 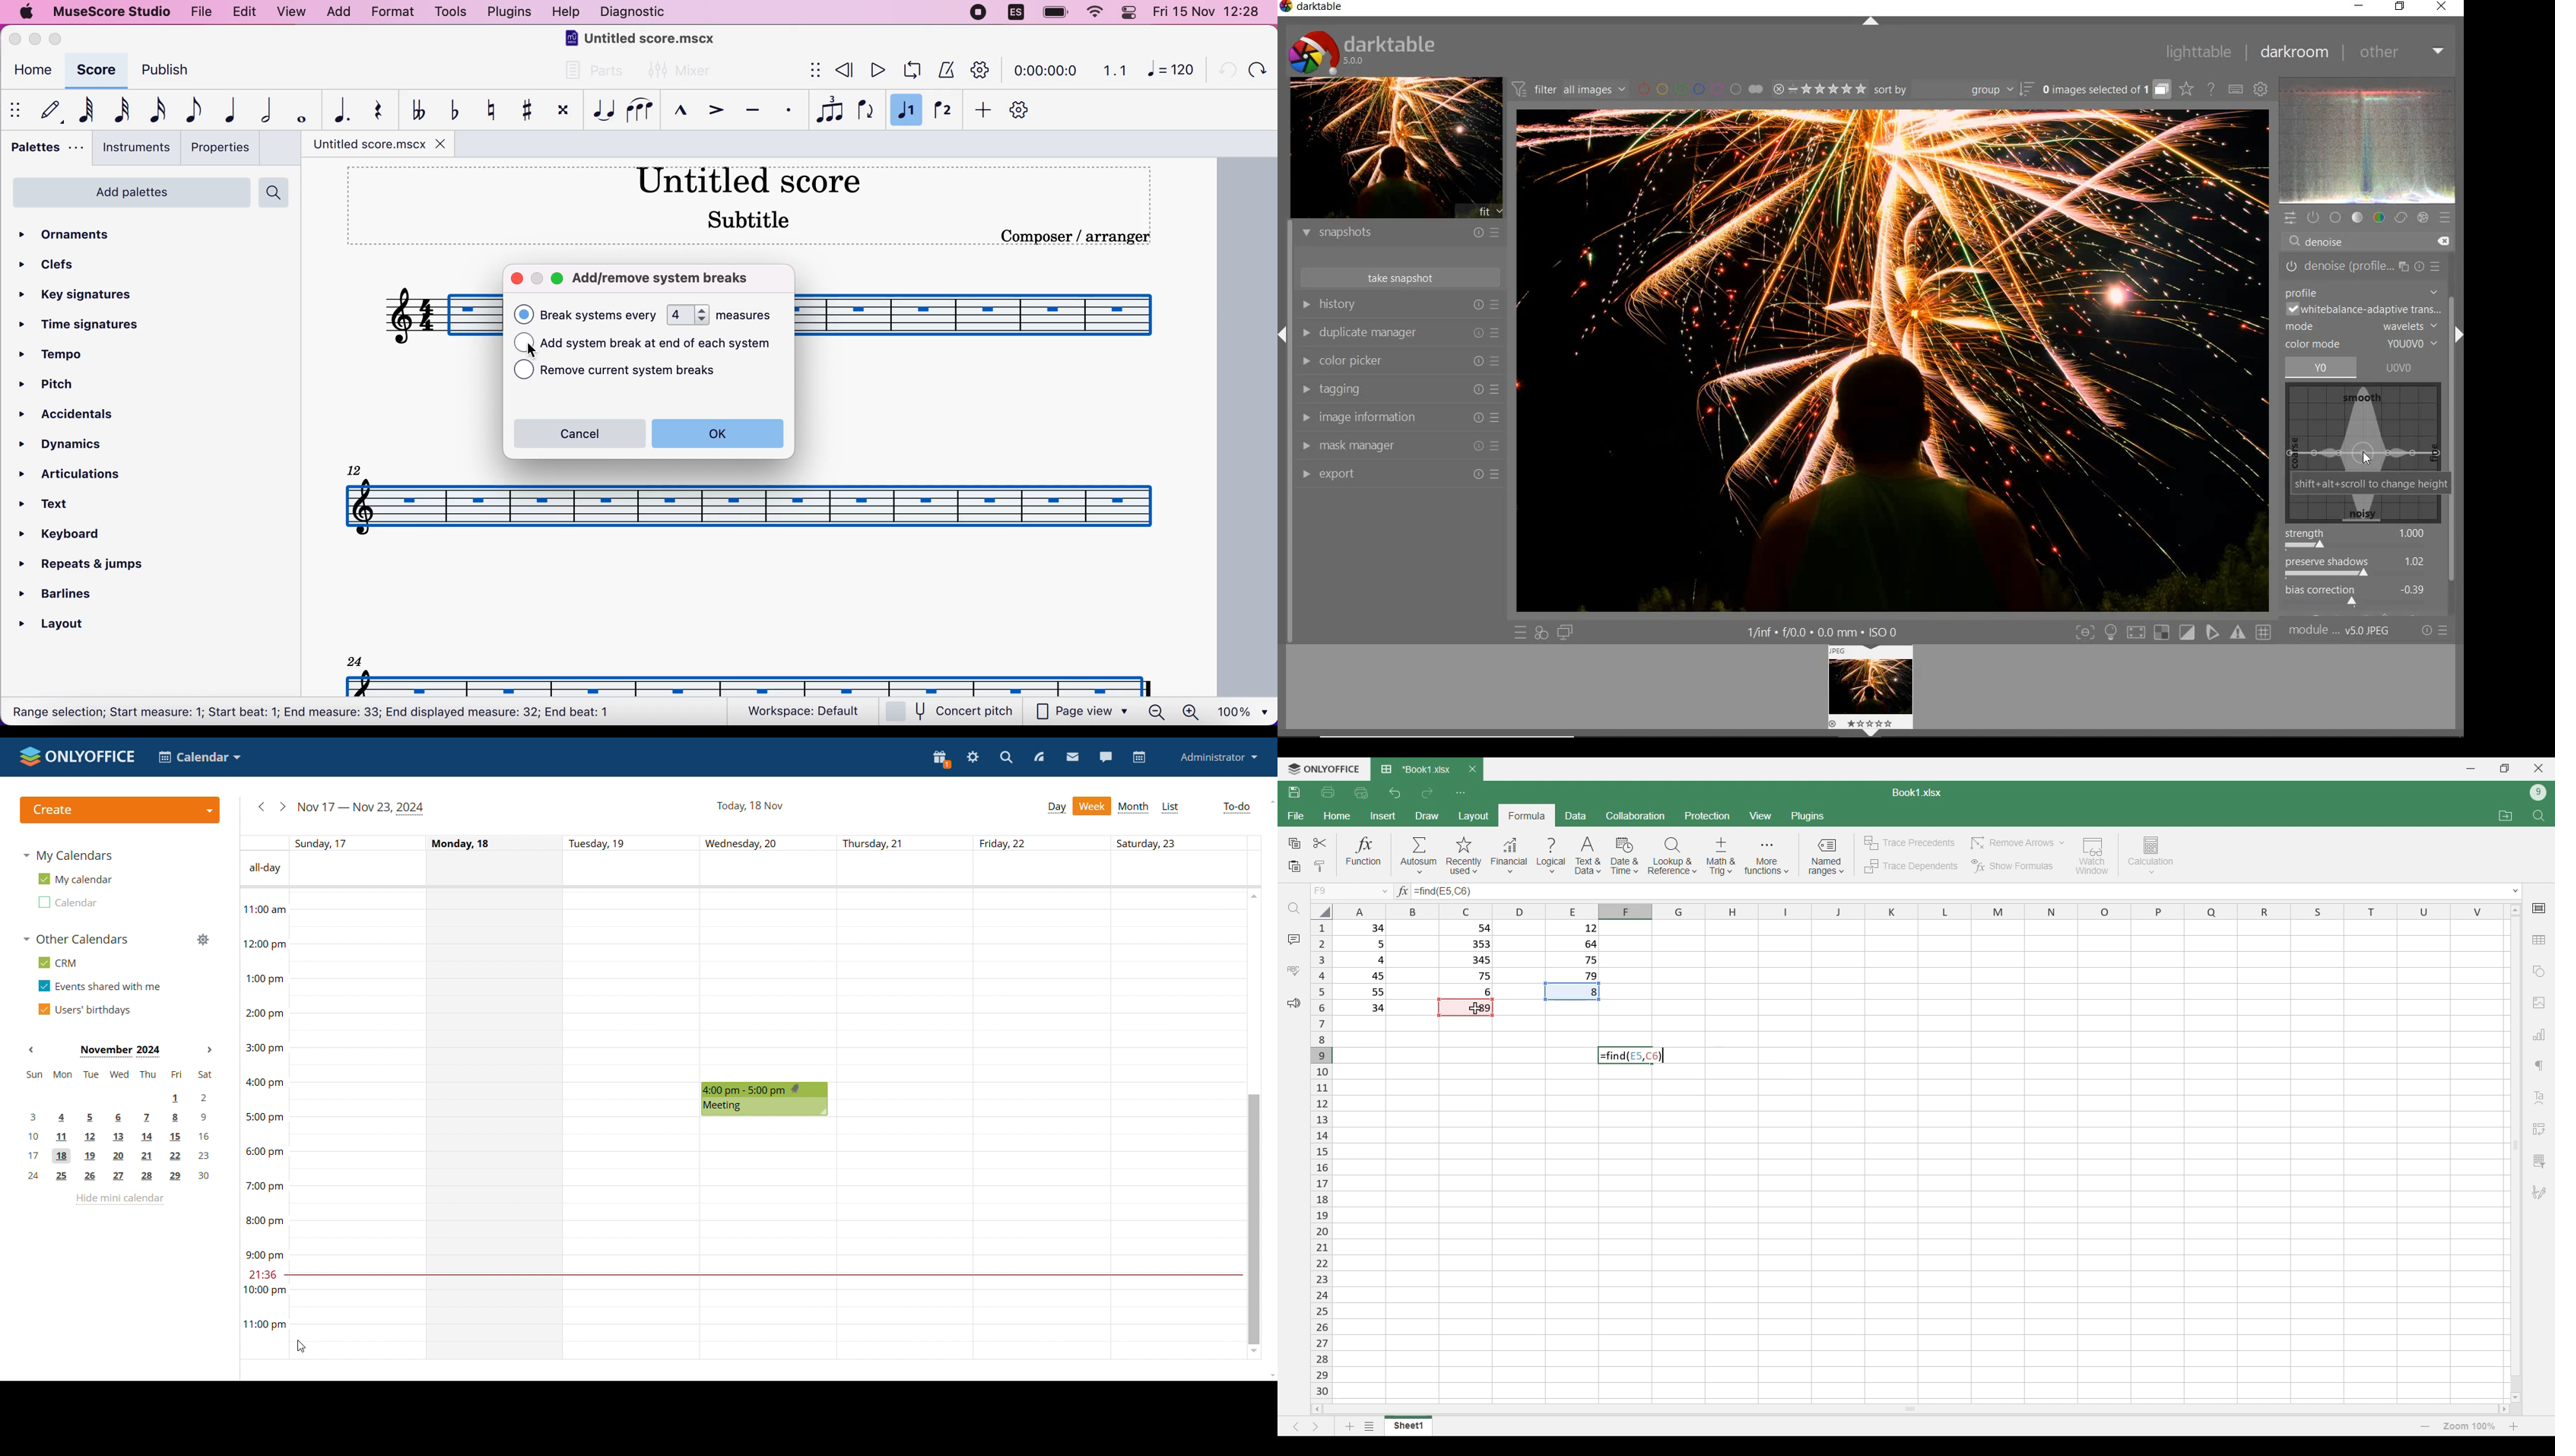 I want to click on COLOR MODE, so click(x=2362, y=345).